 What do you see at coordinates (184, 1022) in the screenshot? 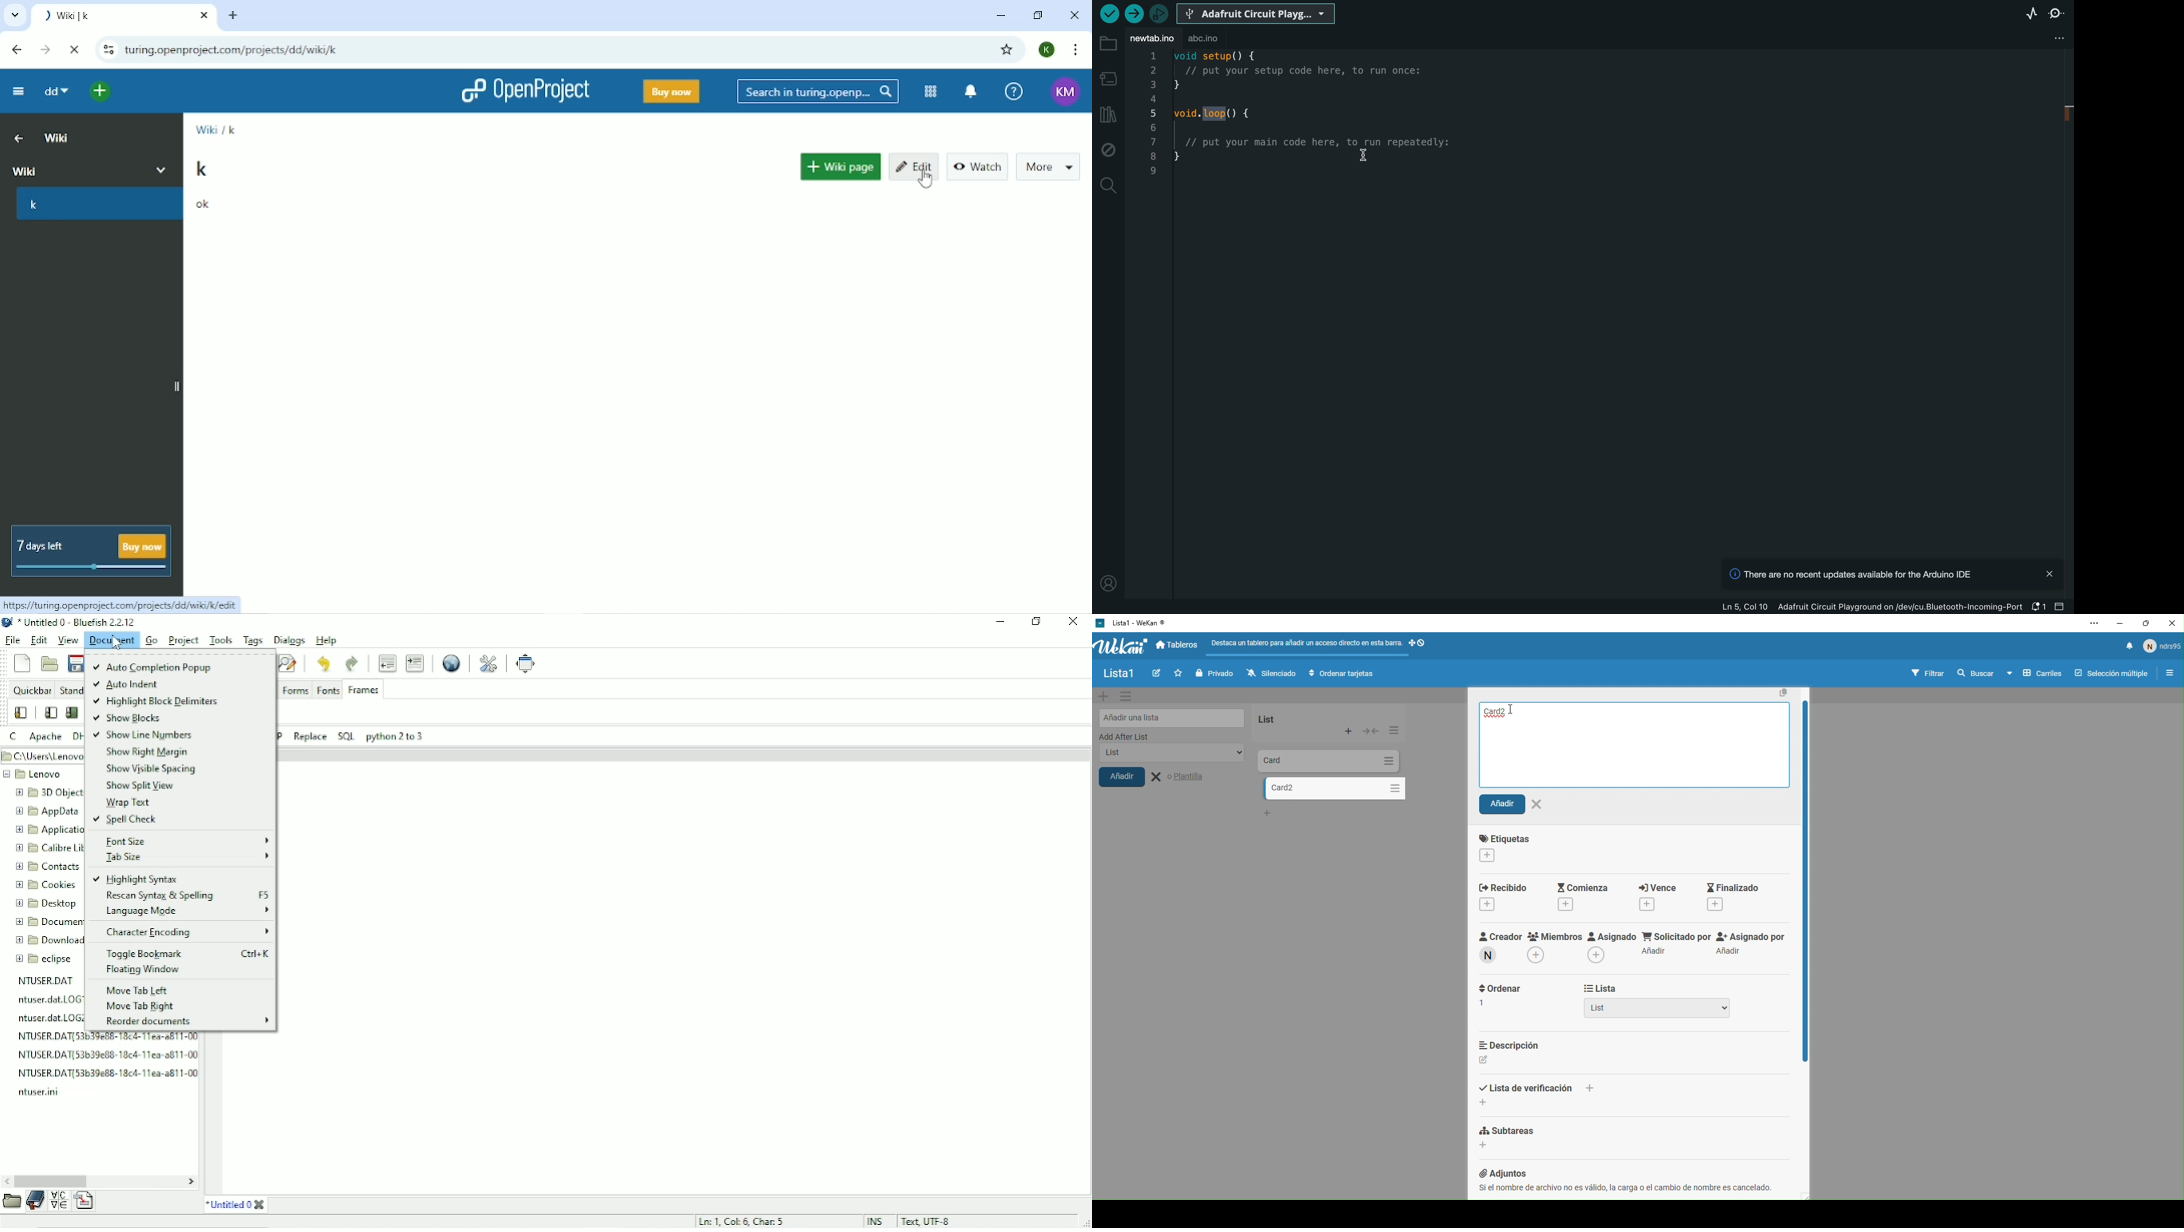
I see `Reorder documents` at bounding box center [184, 1022].